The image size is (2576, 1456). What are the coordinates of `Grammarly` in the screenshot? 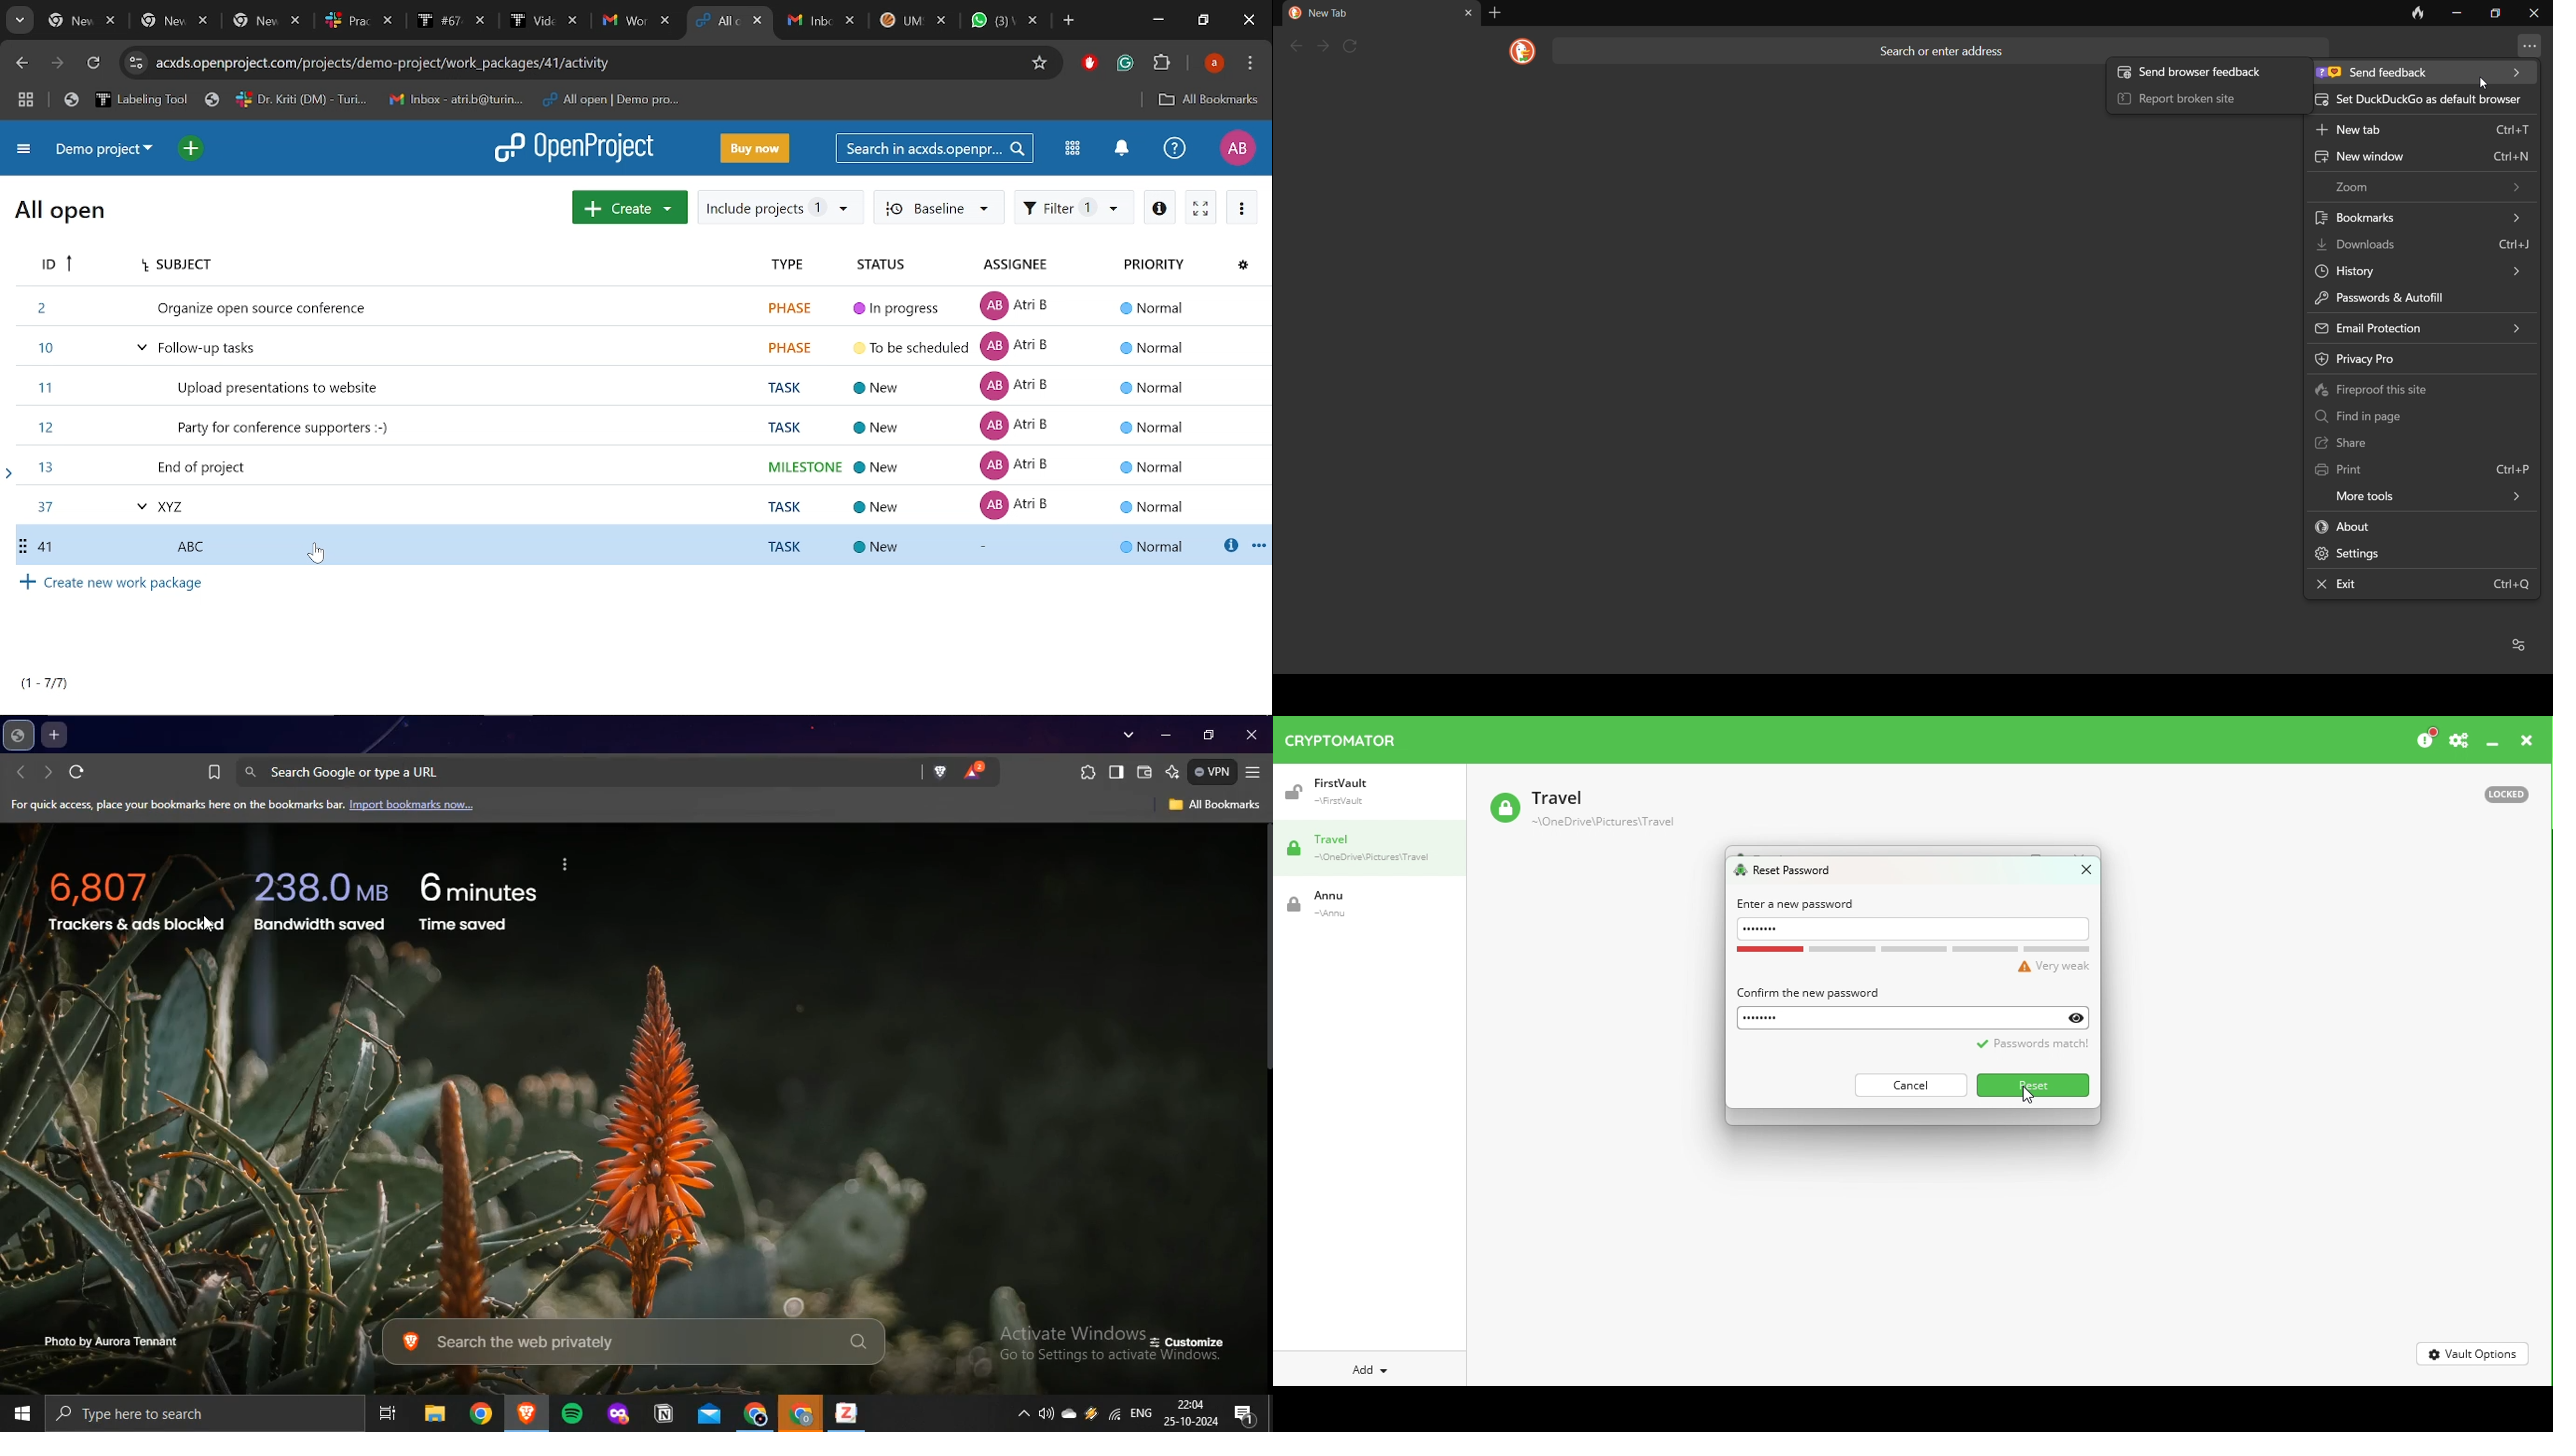 It's located at (1126, 65).